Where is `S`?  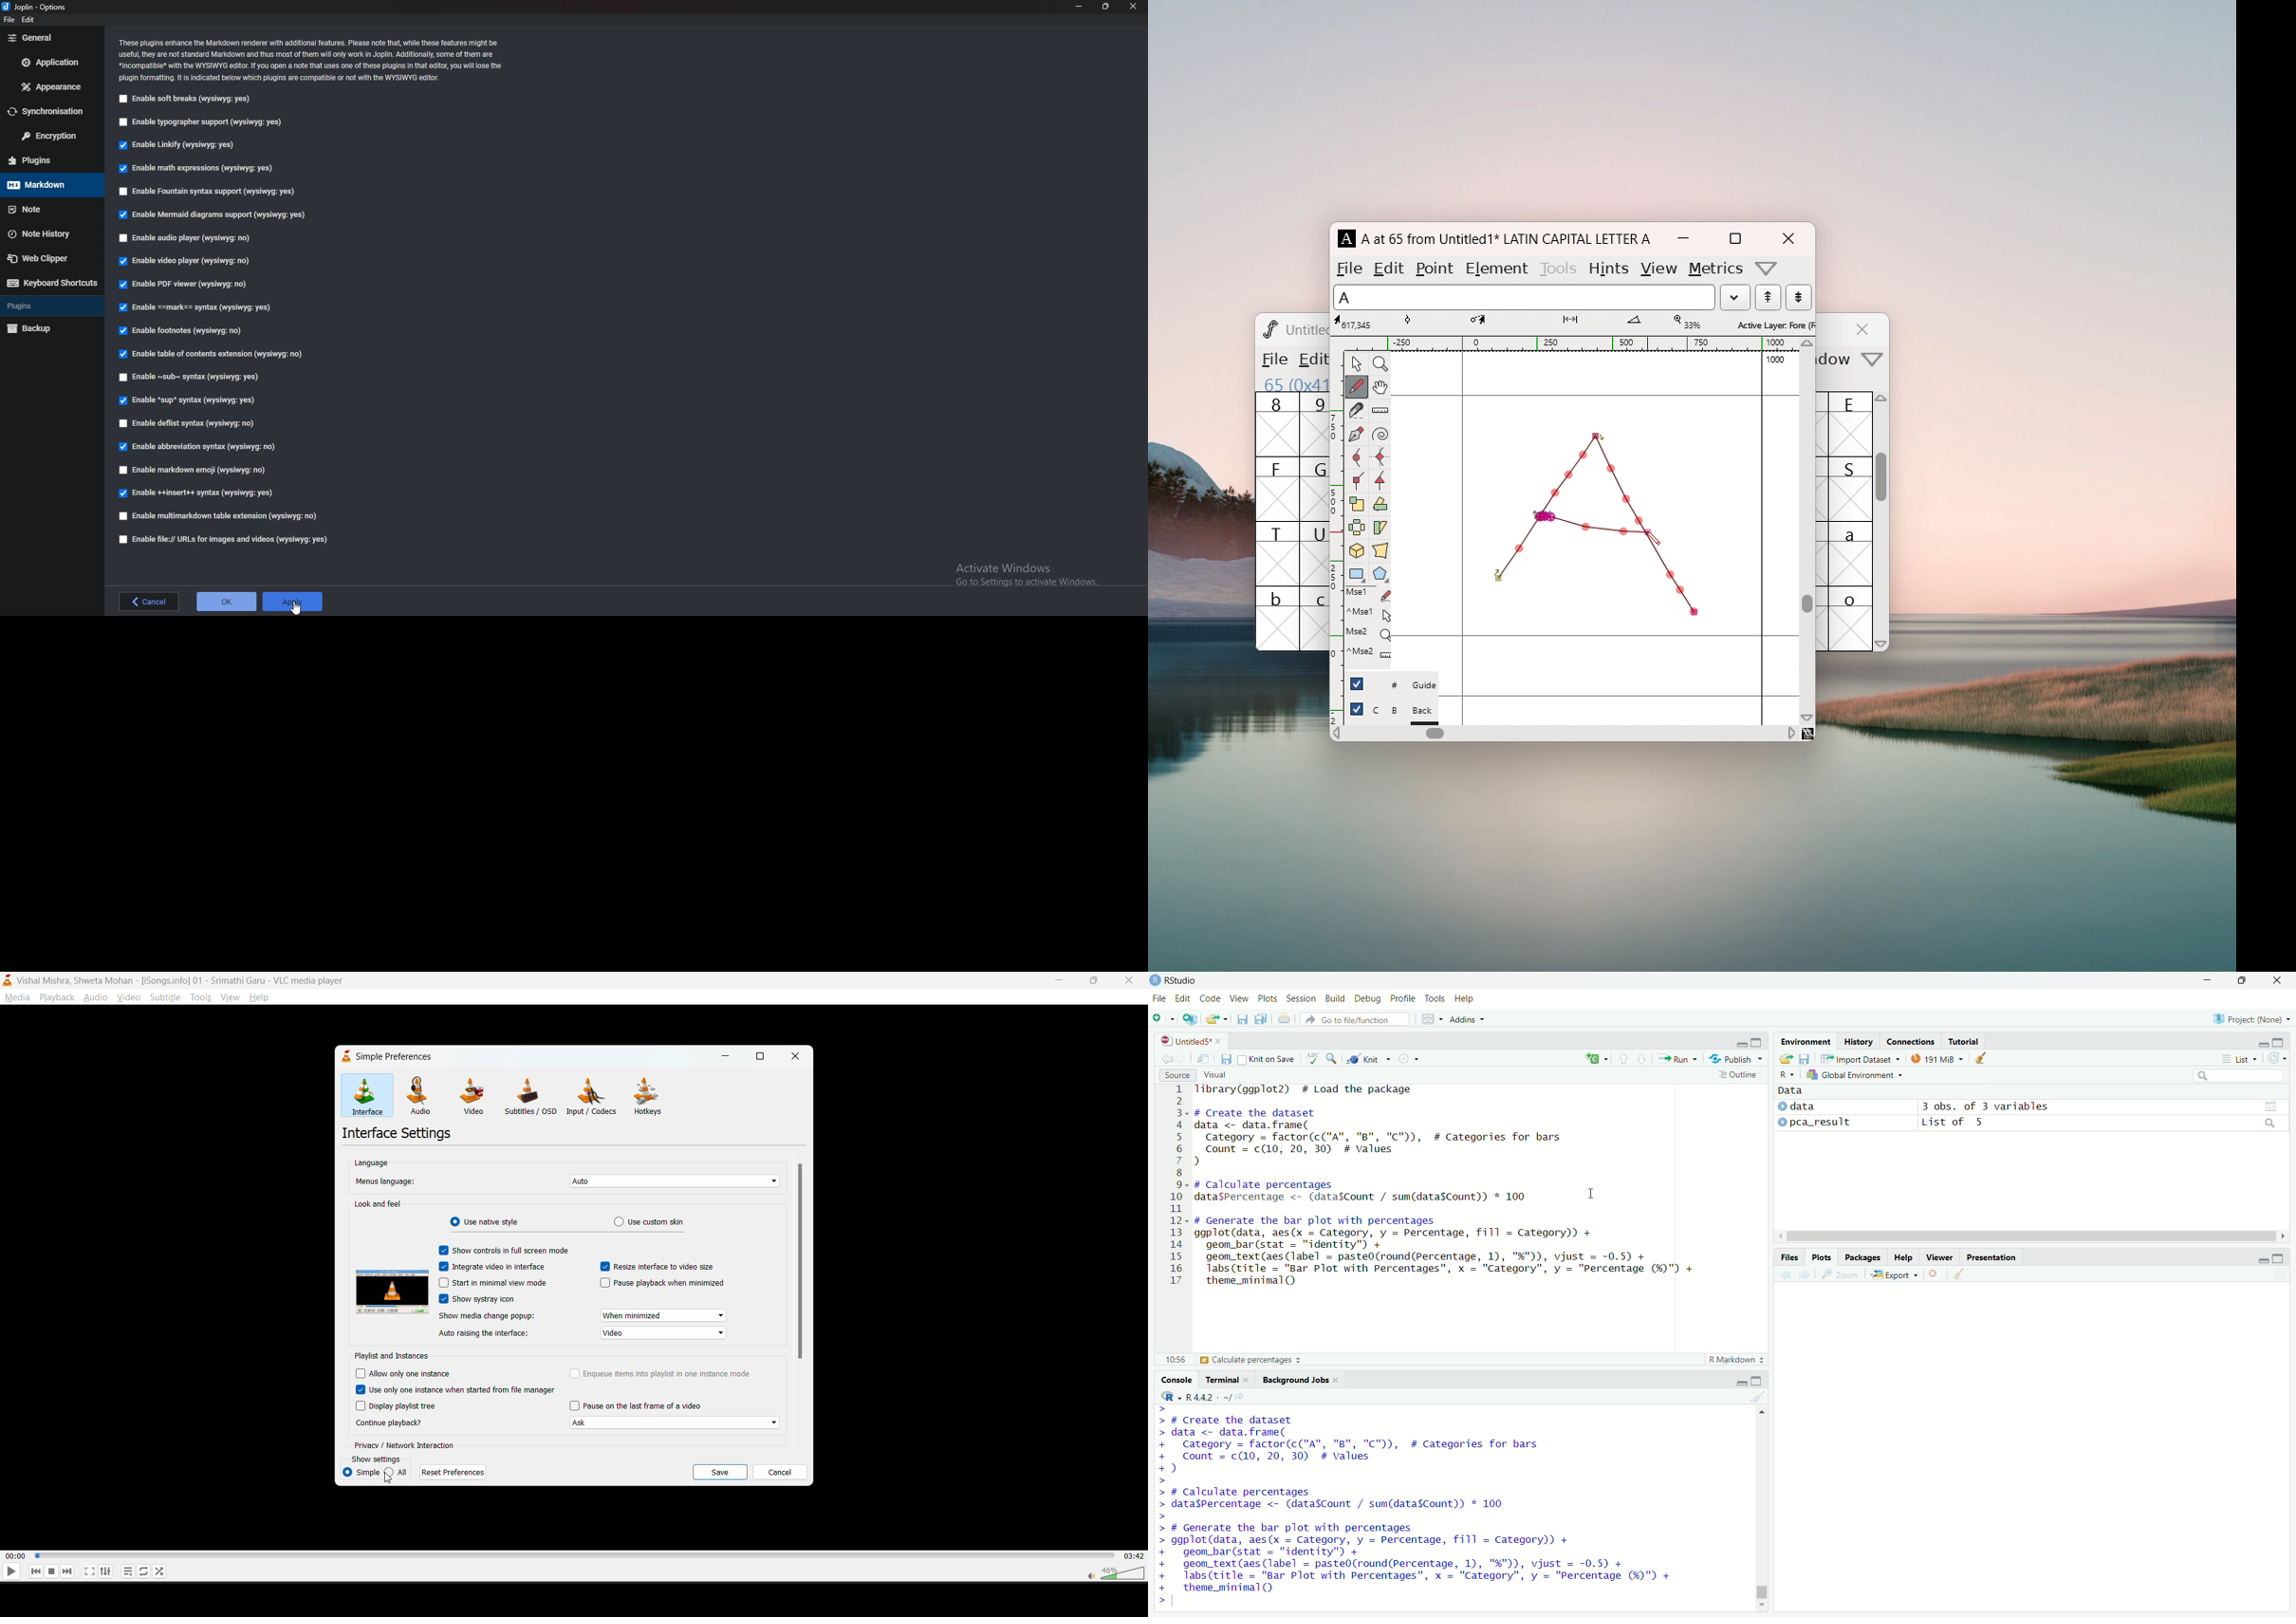
S is located at coordinates (1851, 489).